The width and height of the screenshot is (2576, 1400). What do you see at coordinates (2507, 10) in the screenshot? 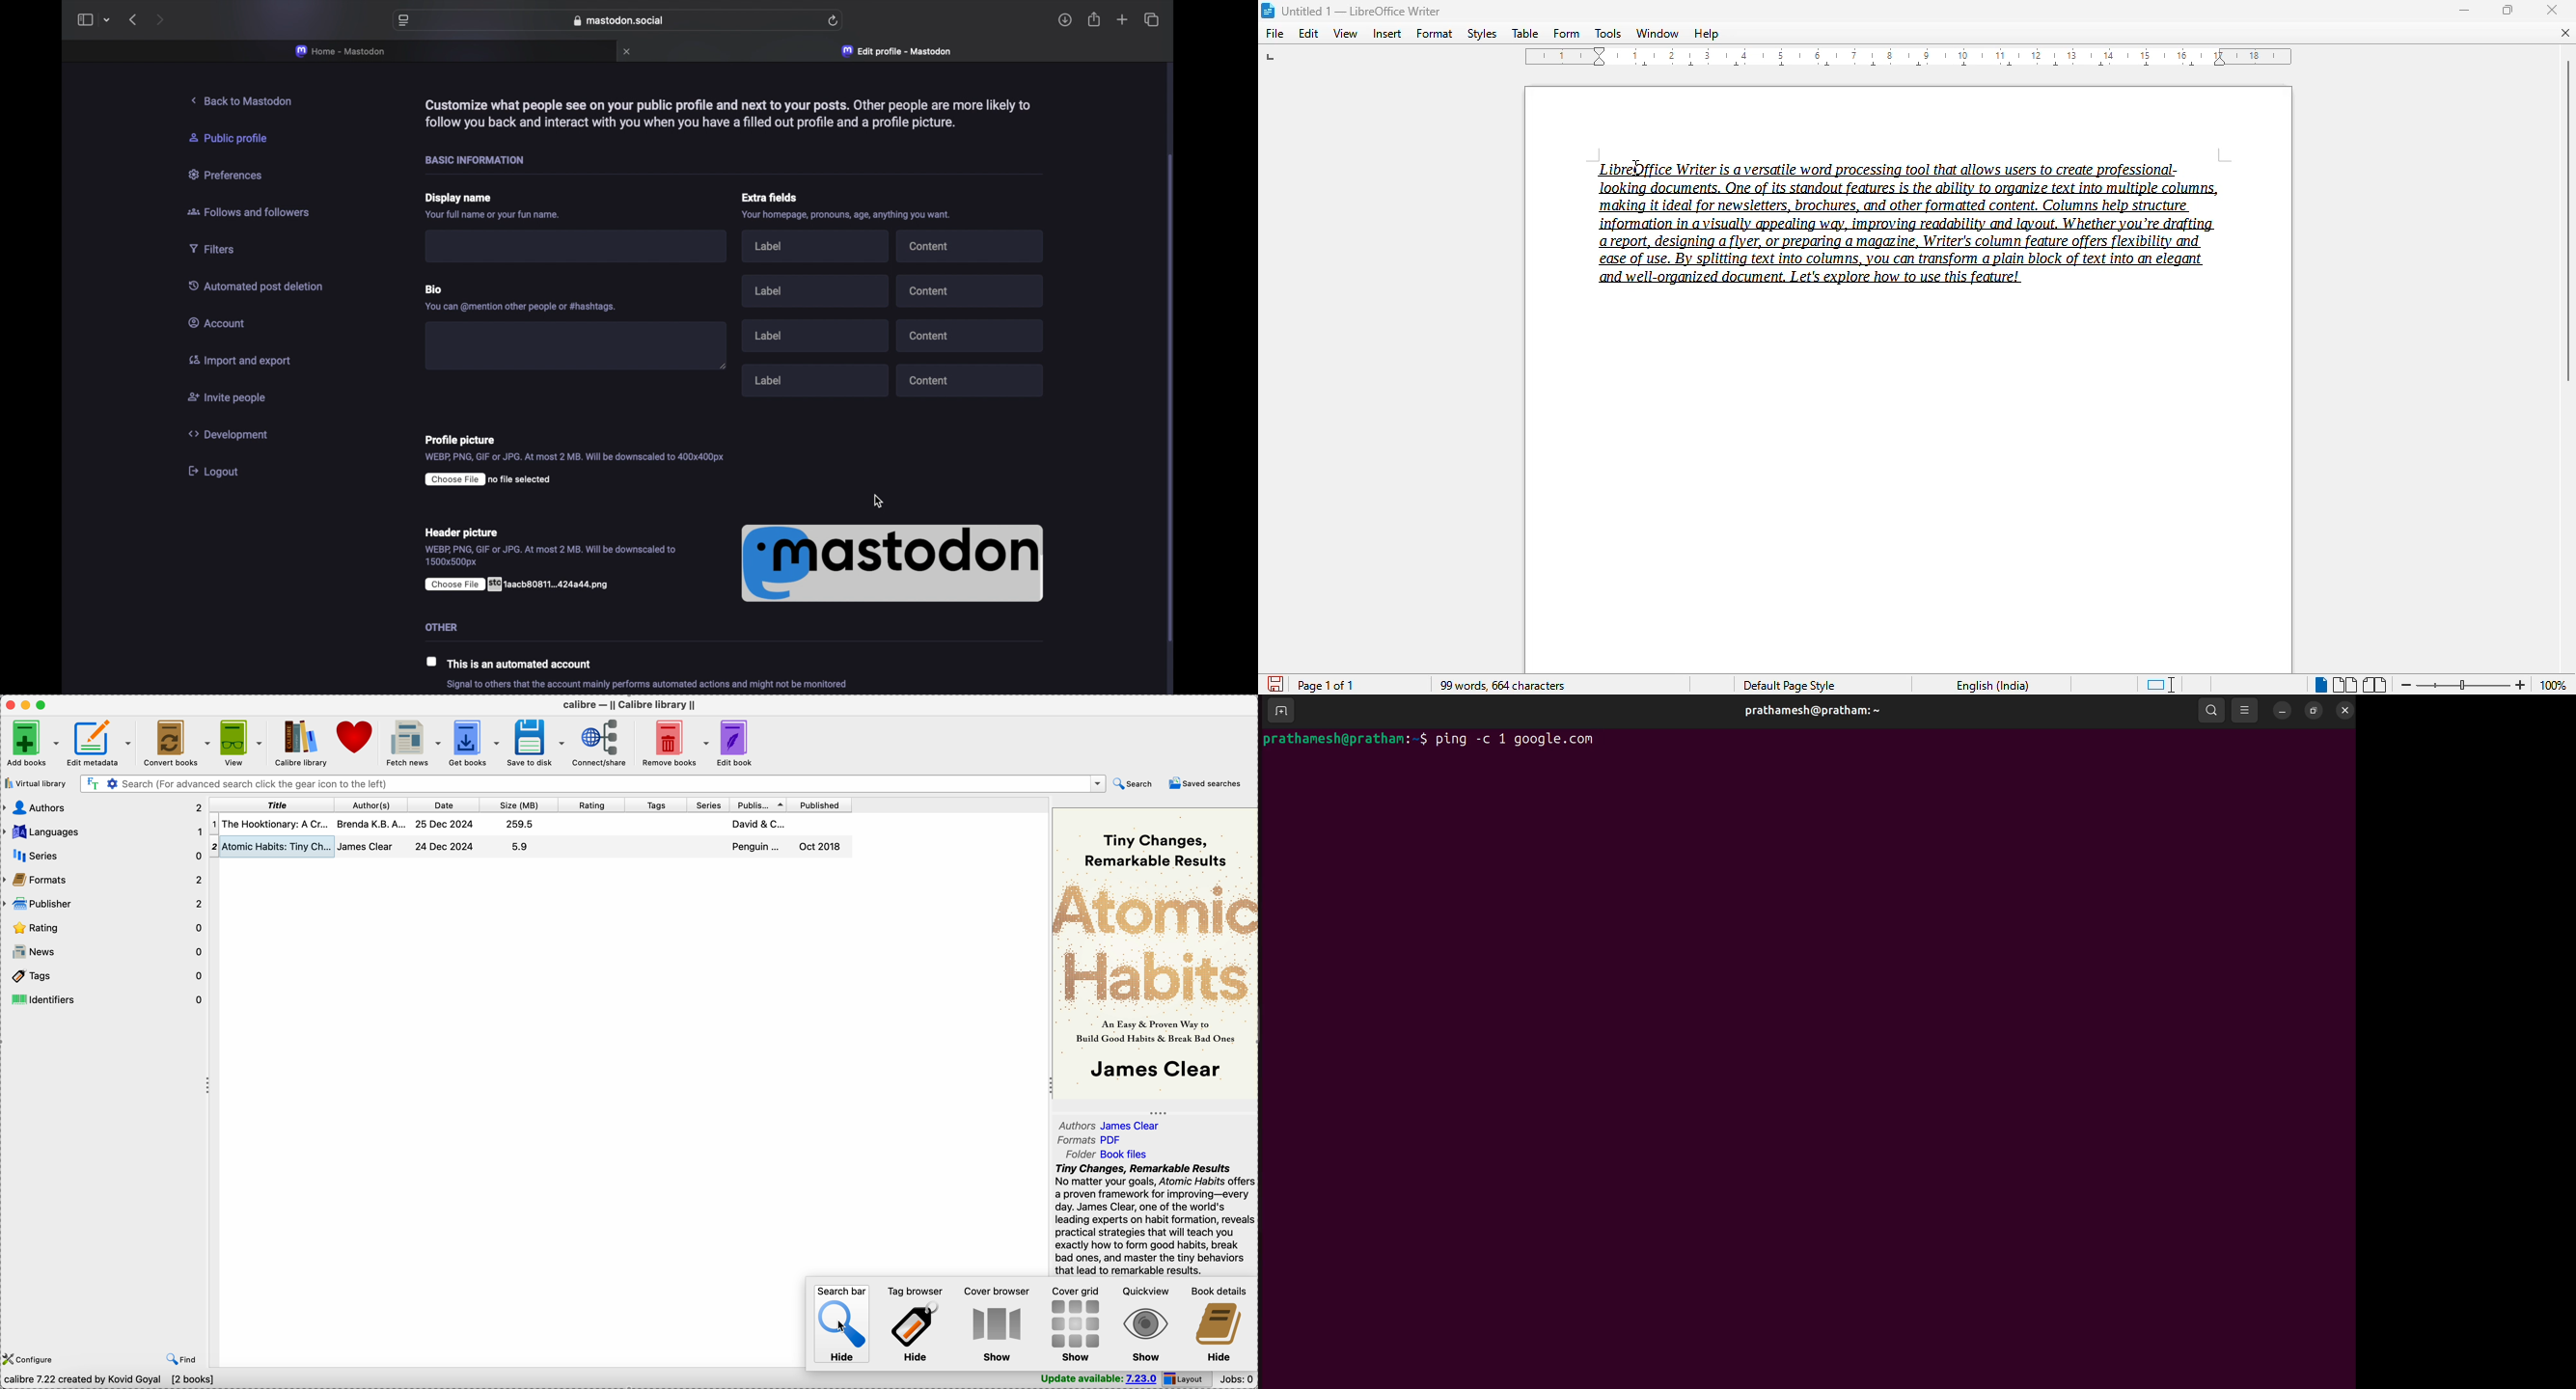
I see `maximize` at bounding box center [2507, 10].